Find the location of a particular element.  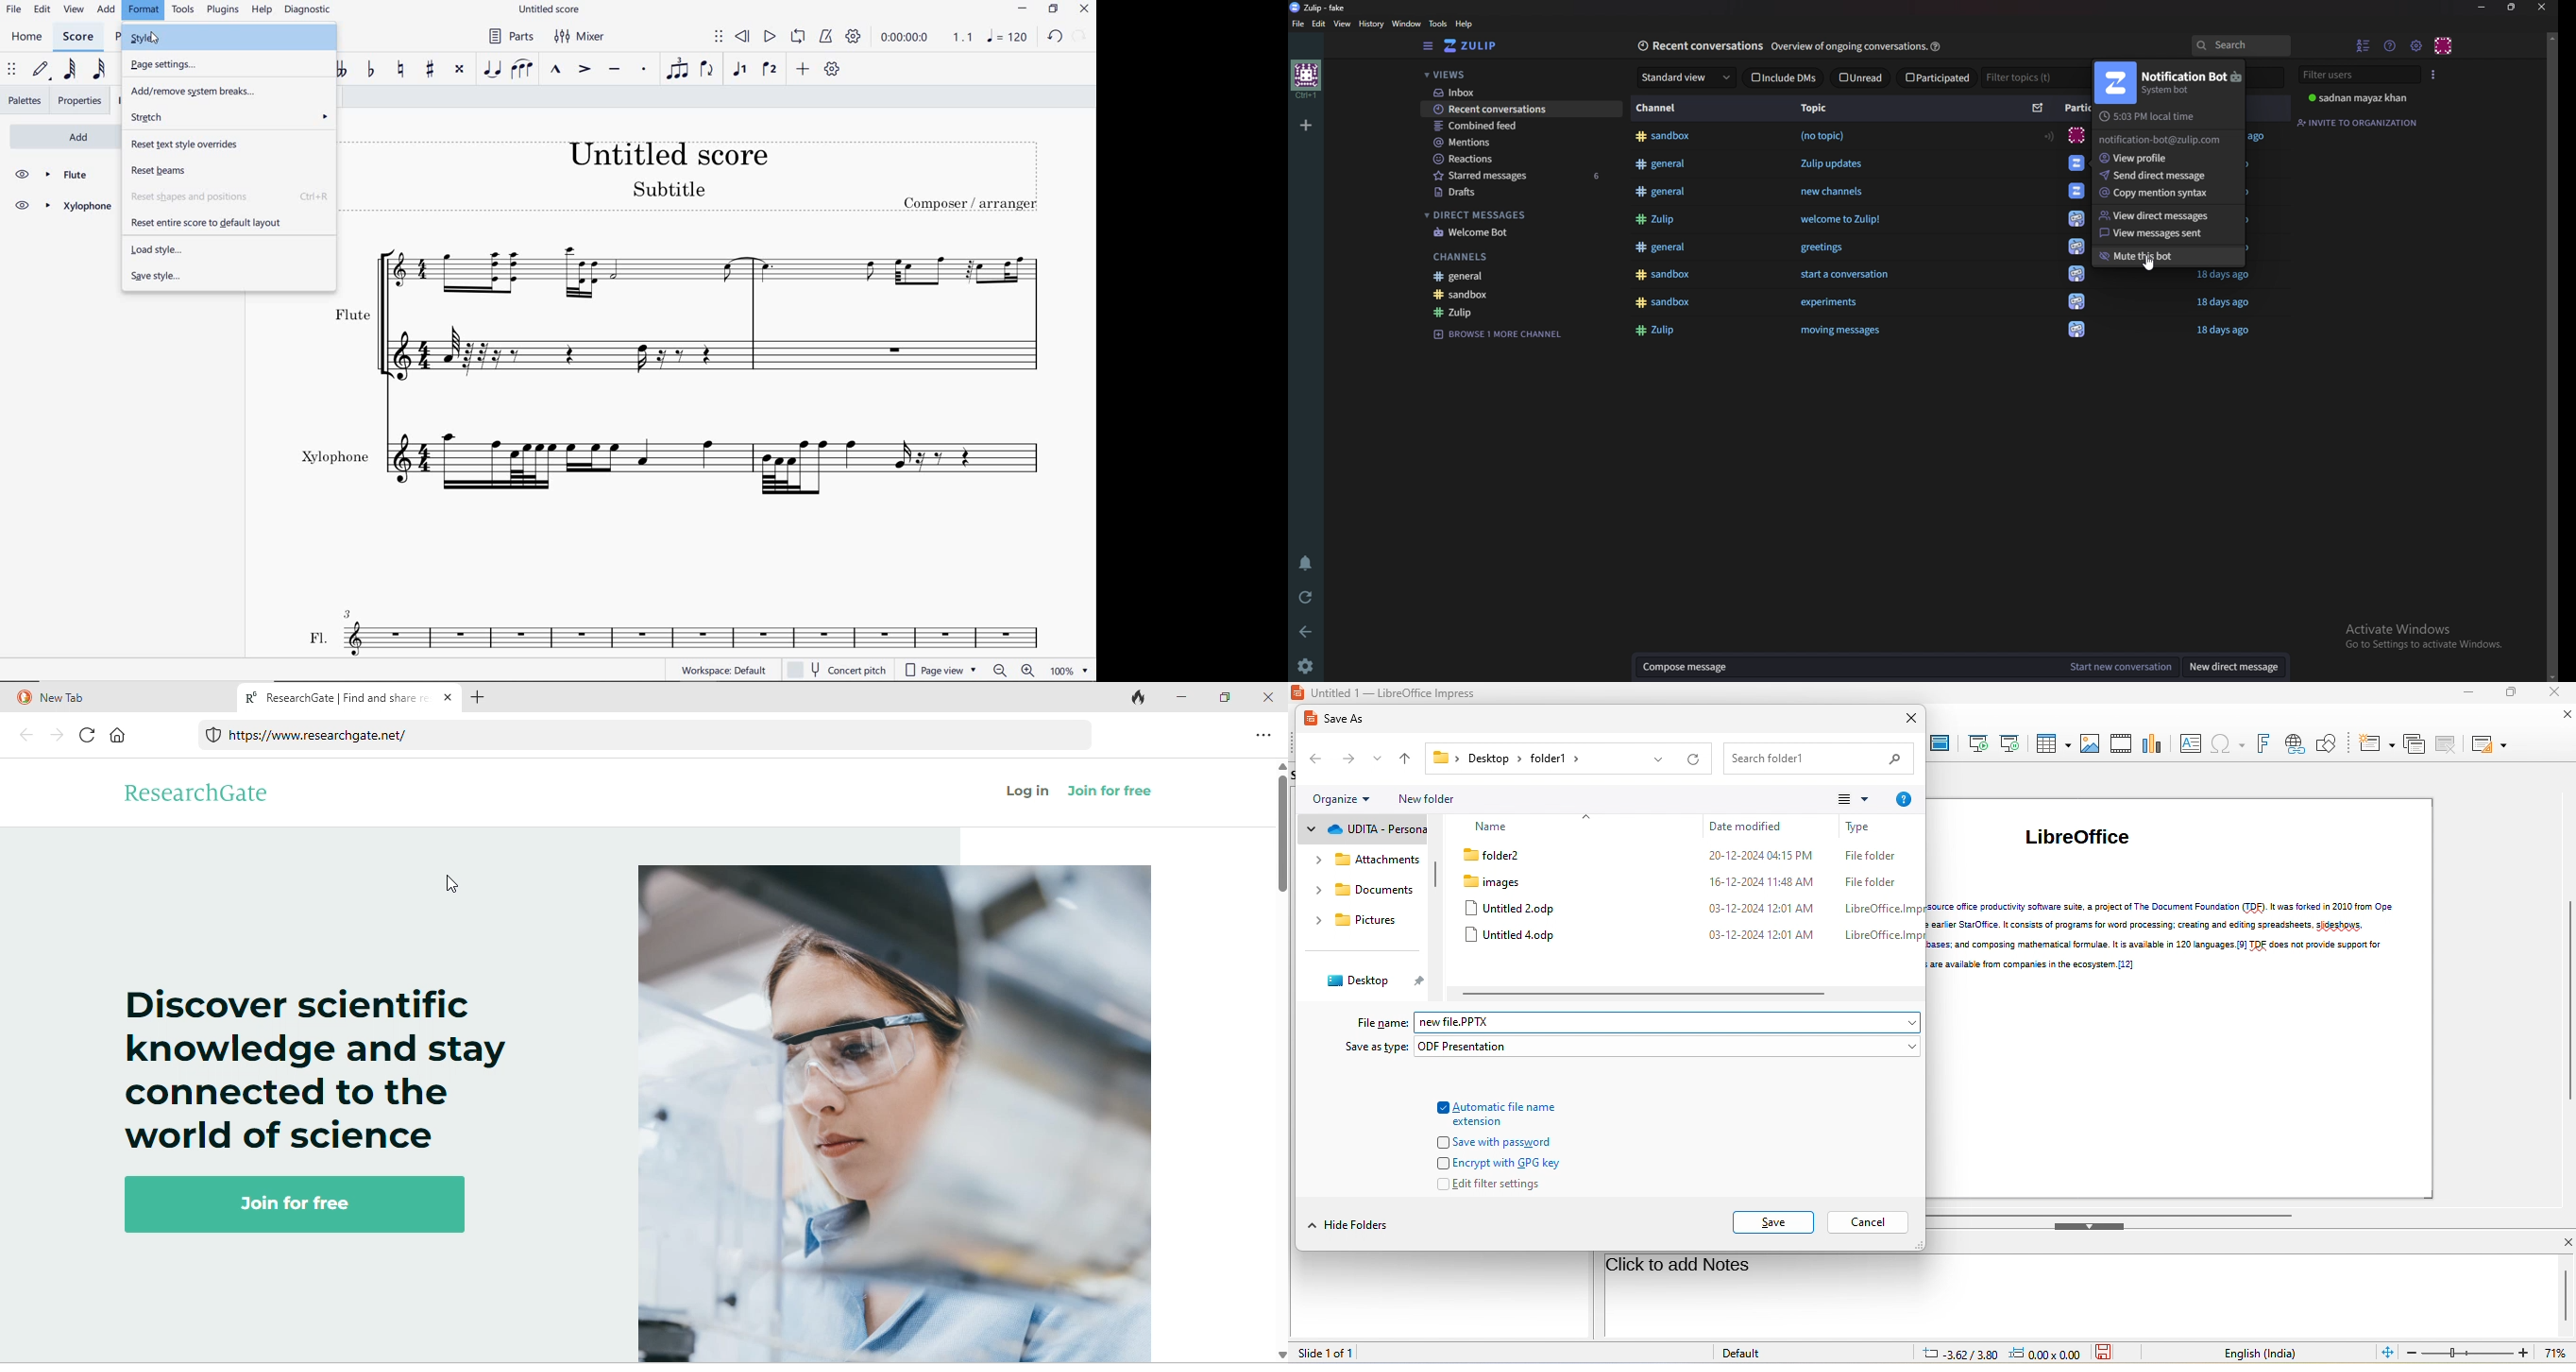

Combined feed is located at coordinates (1516, 126).